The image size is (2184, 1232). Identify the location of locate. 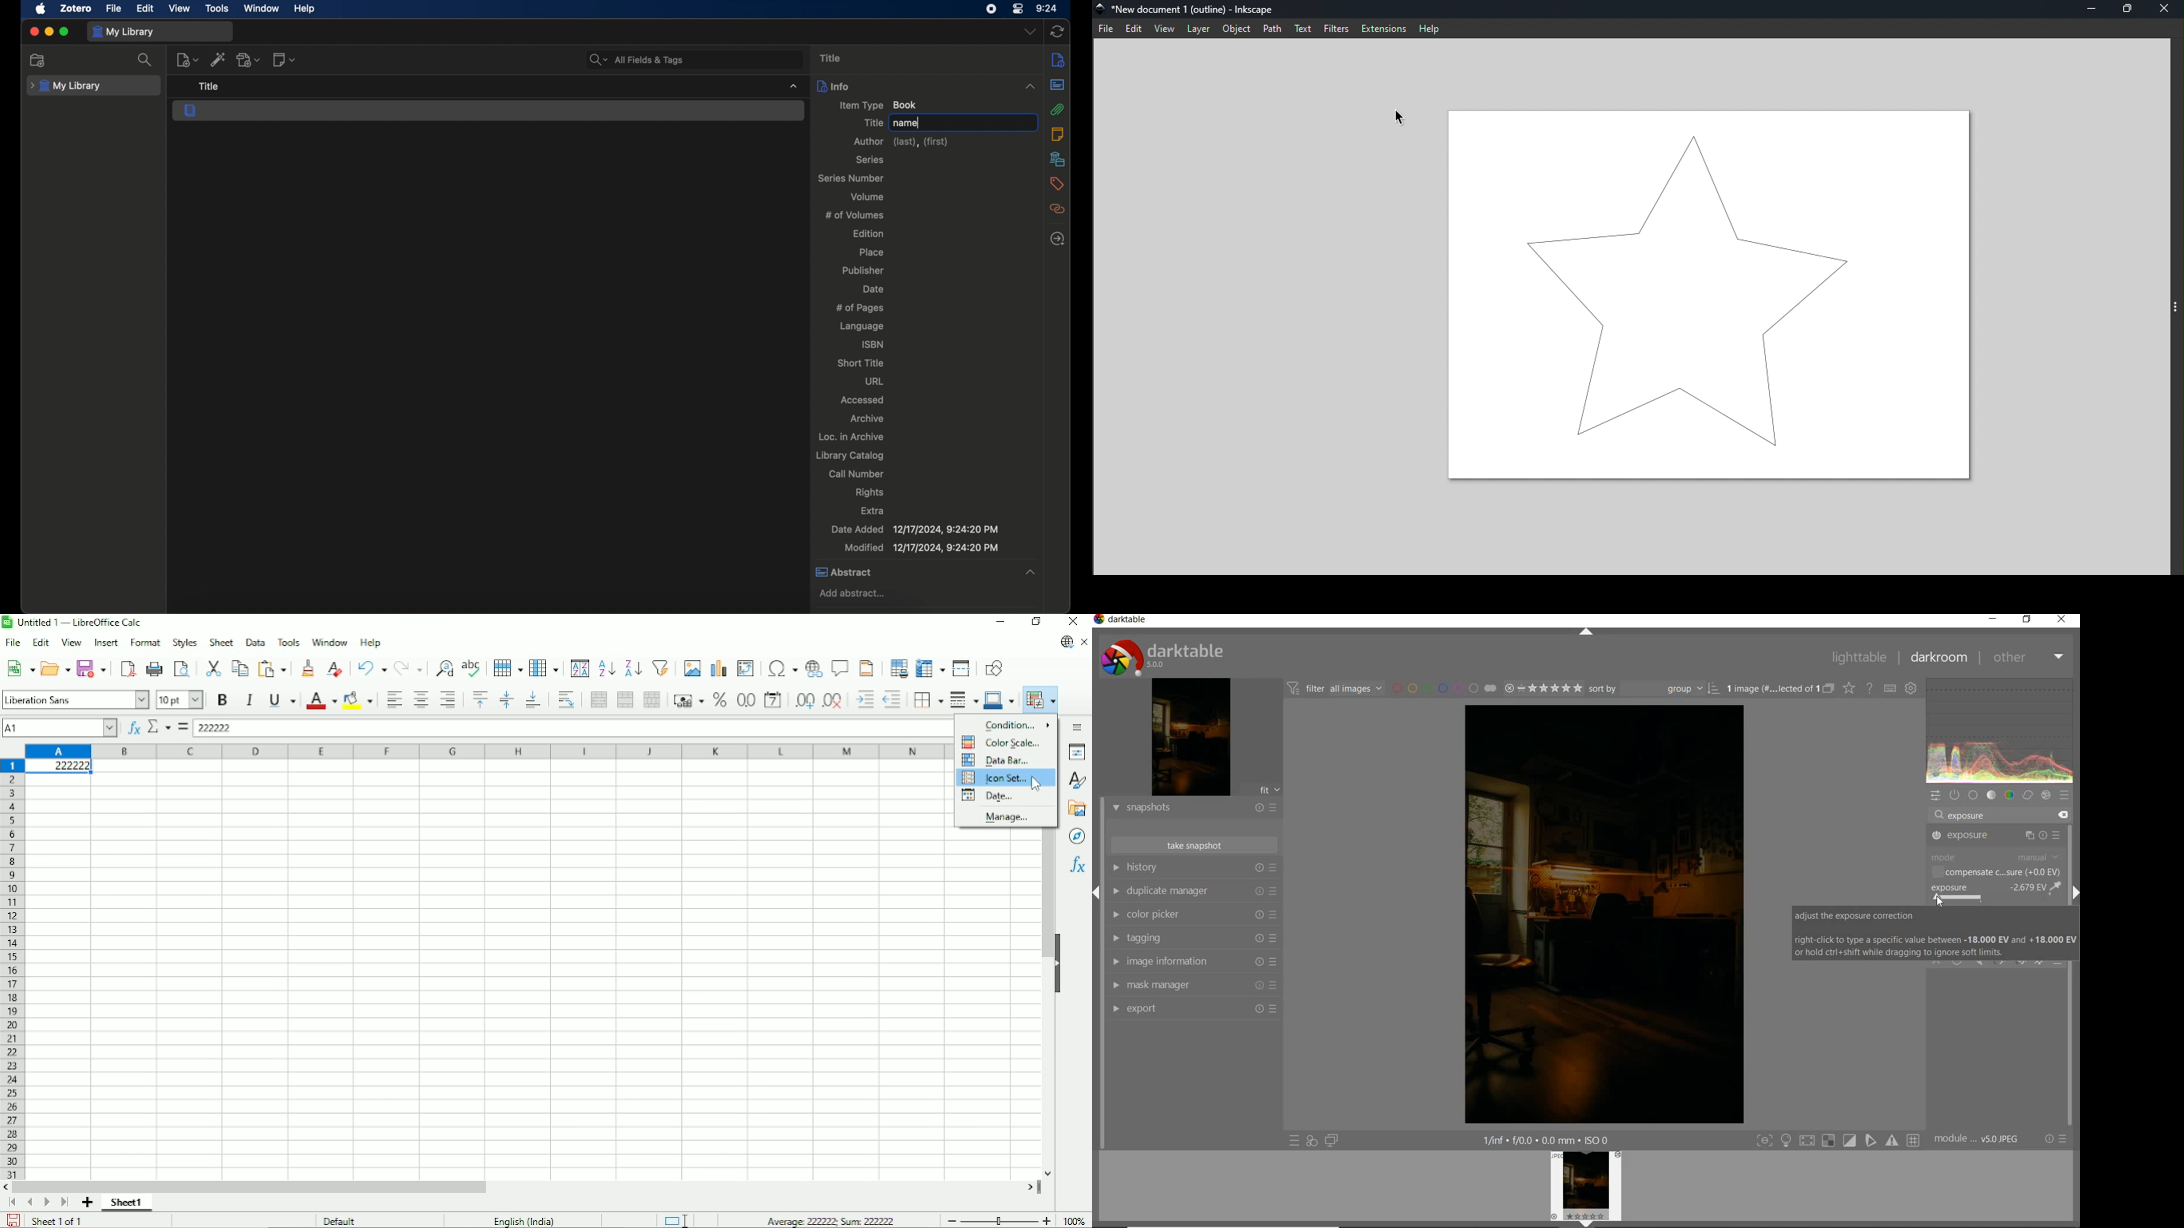
(1060, 239).